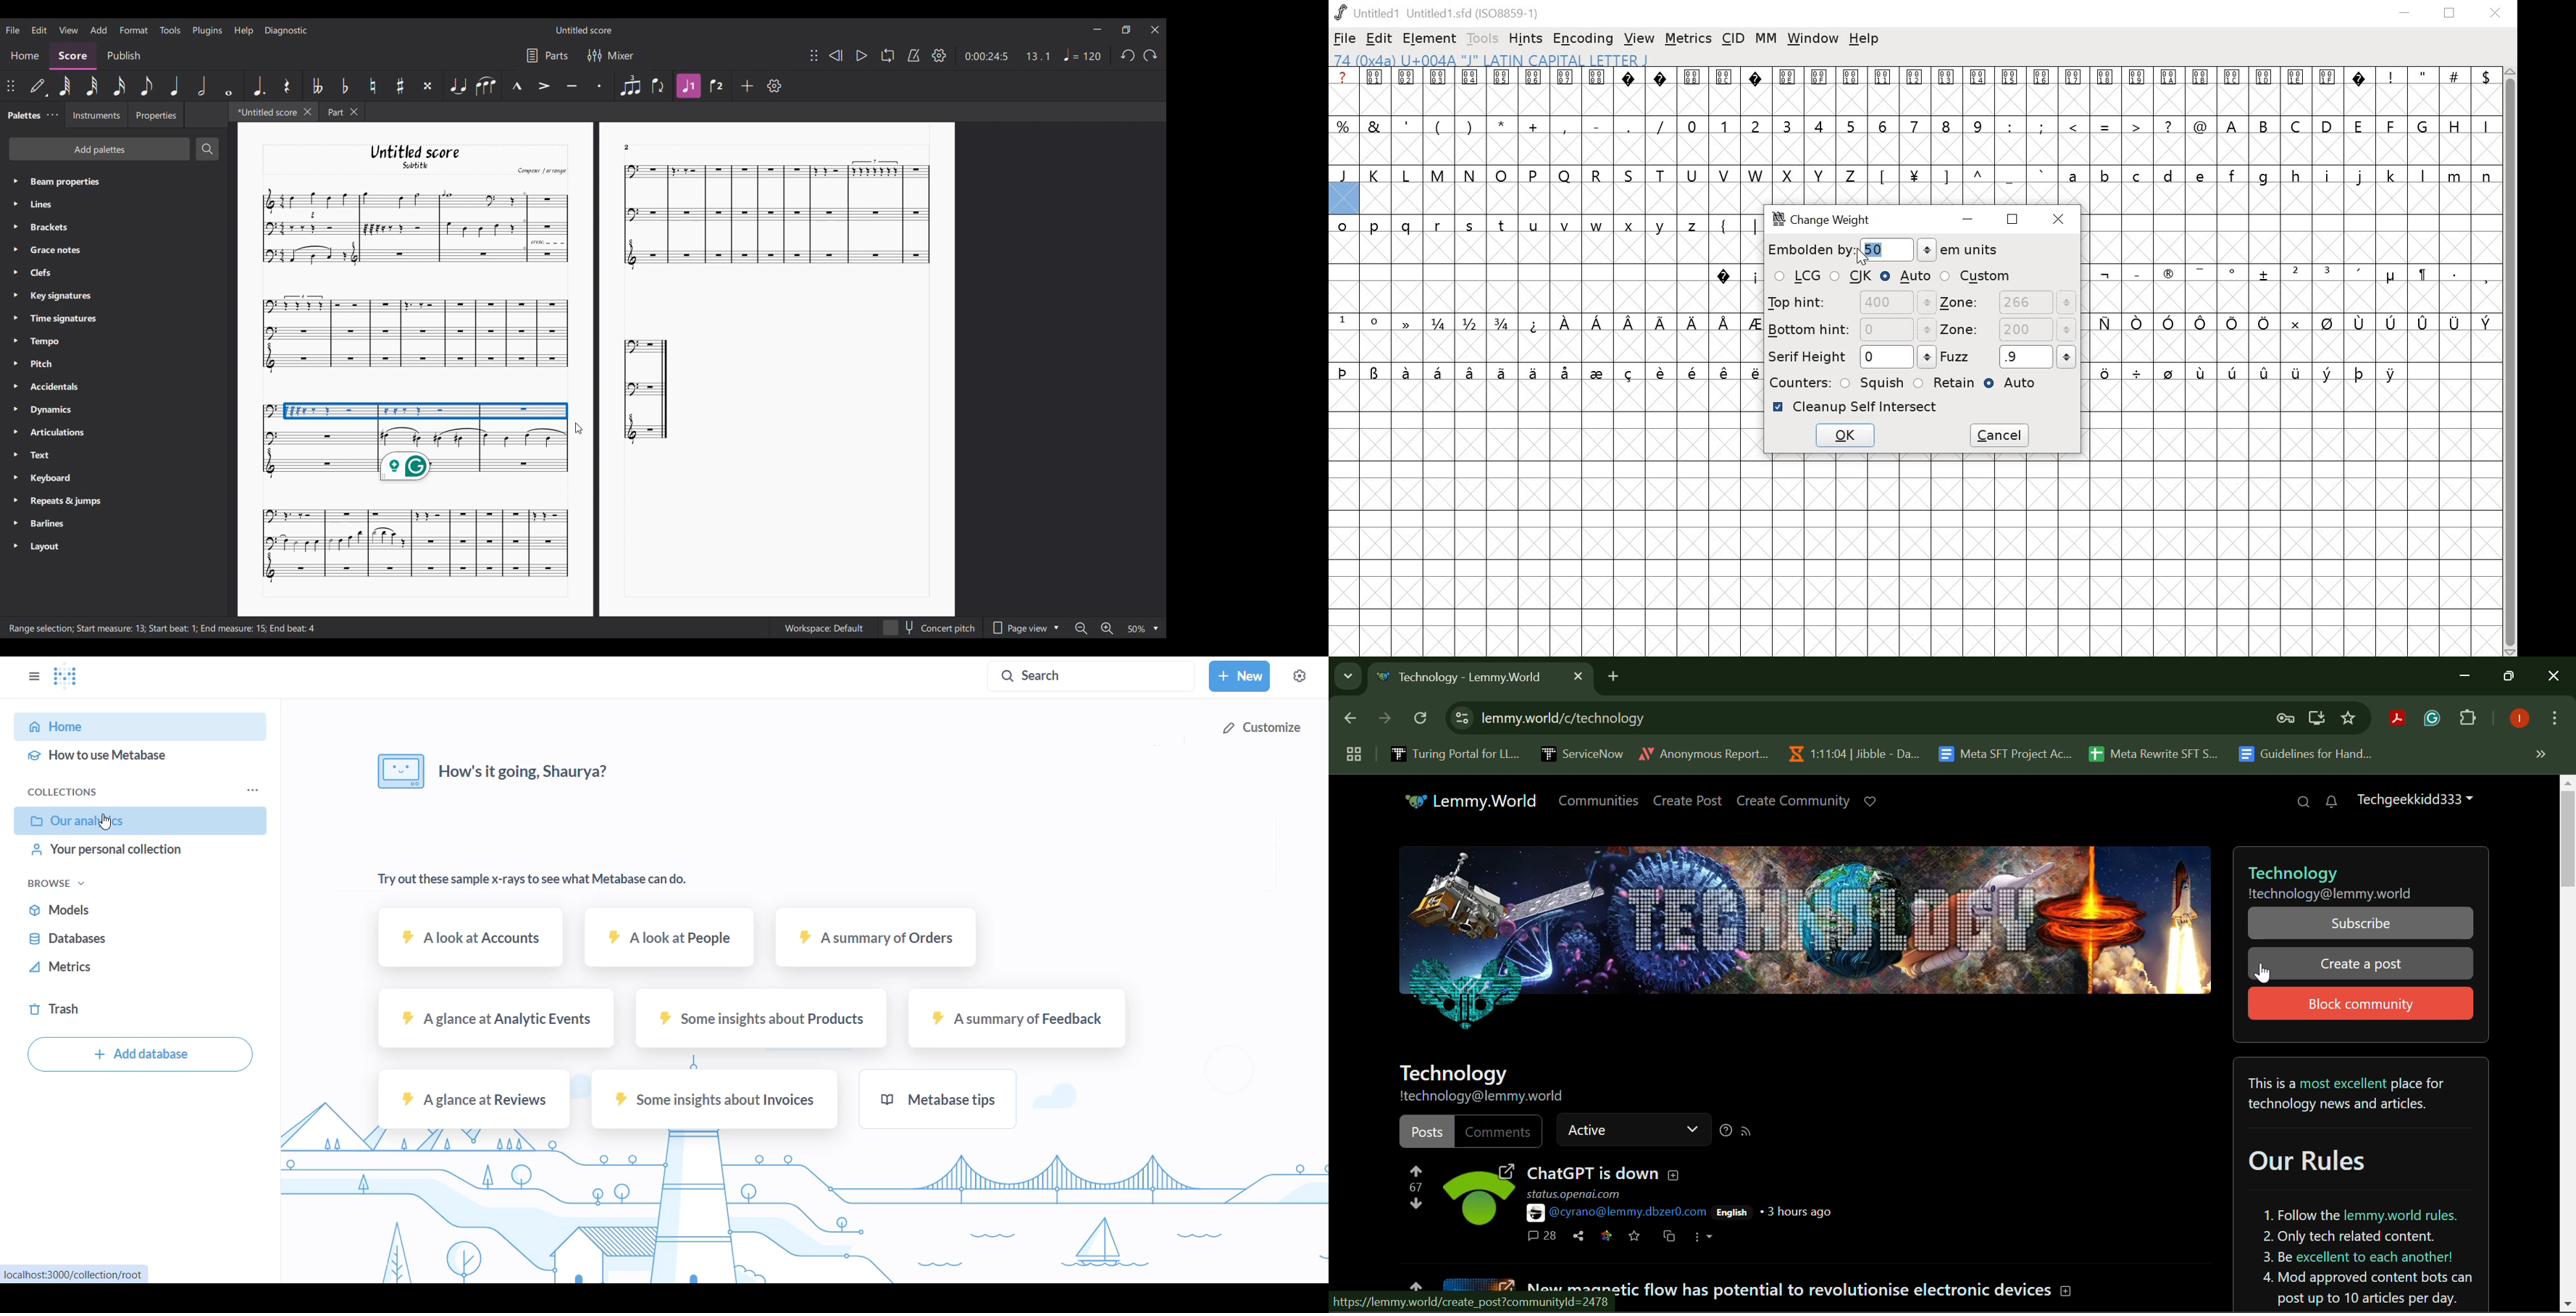  What do you see at coordinates (289, 86) in the screenshot?
I see `Rest` at bounding box center [289, 86].